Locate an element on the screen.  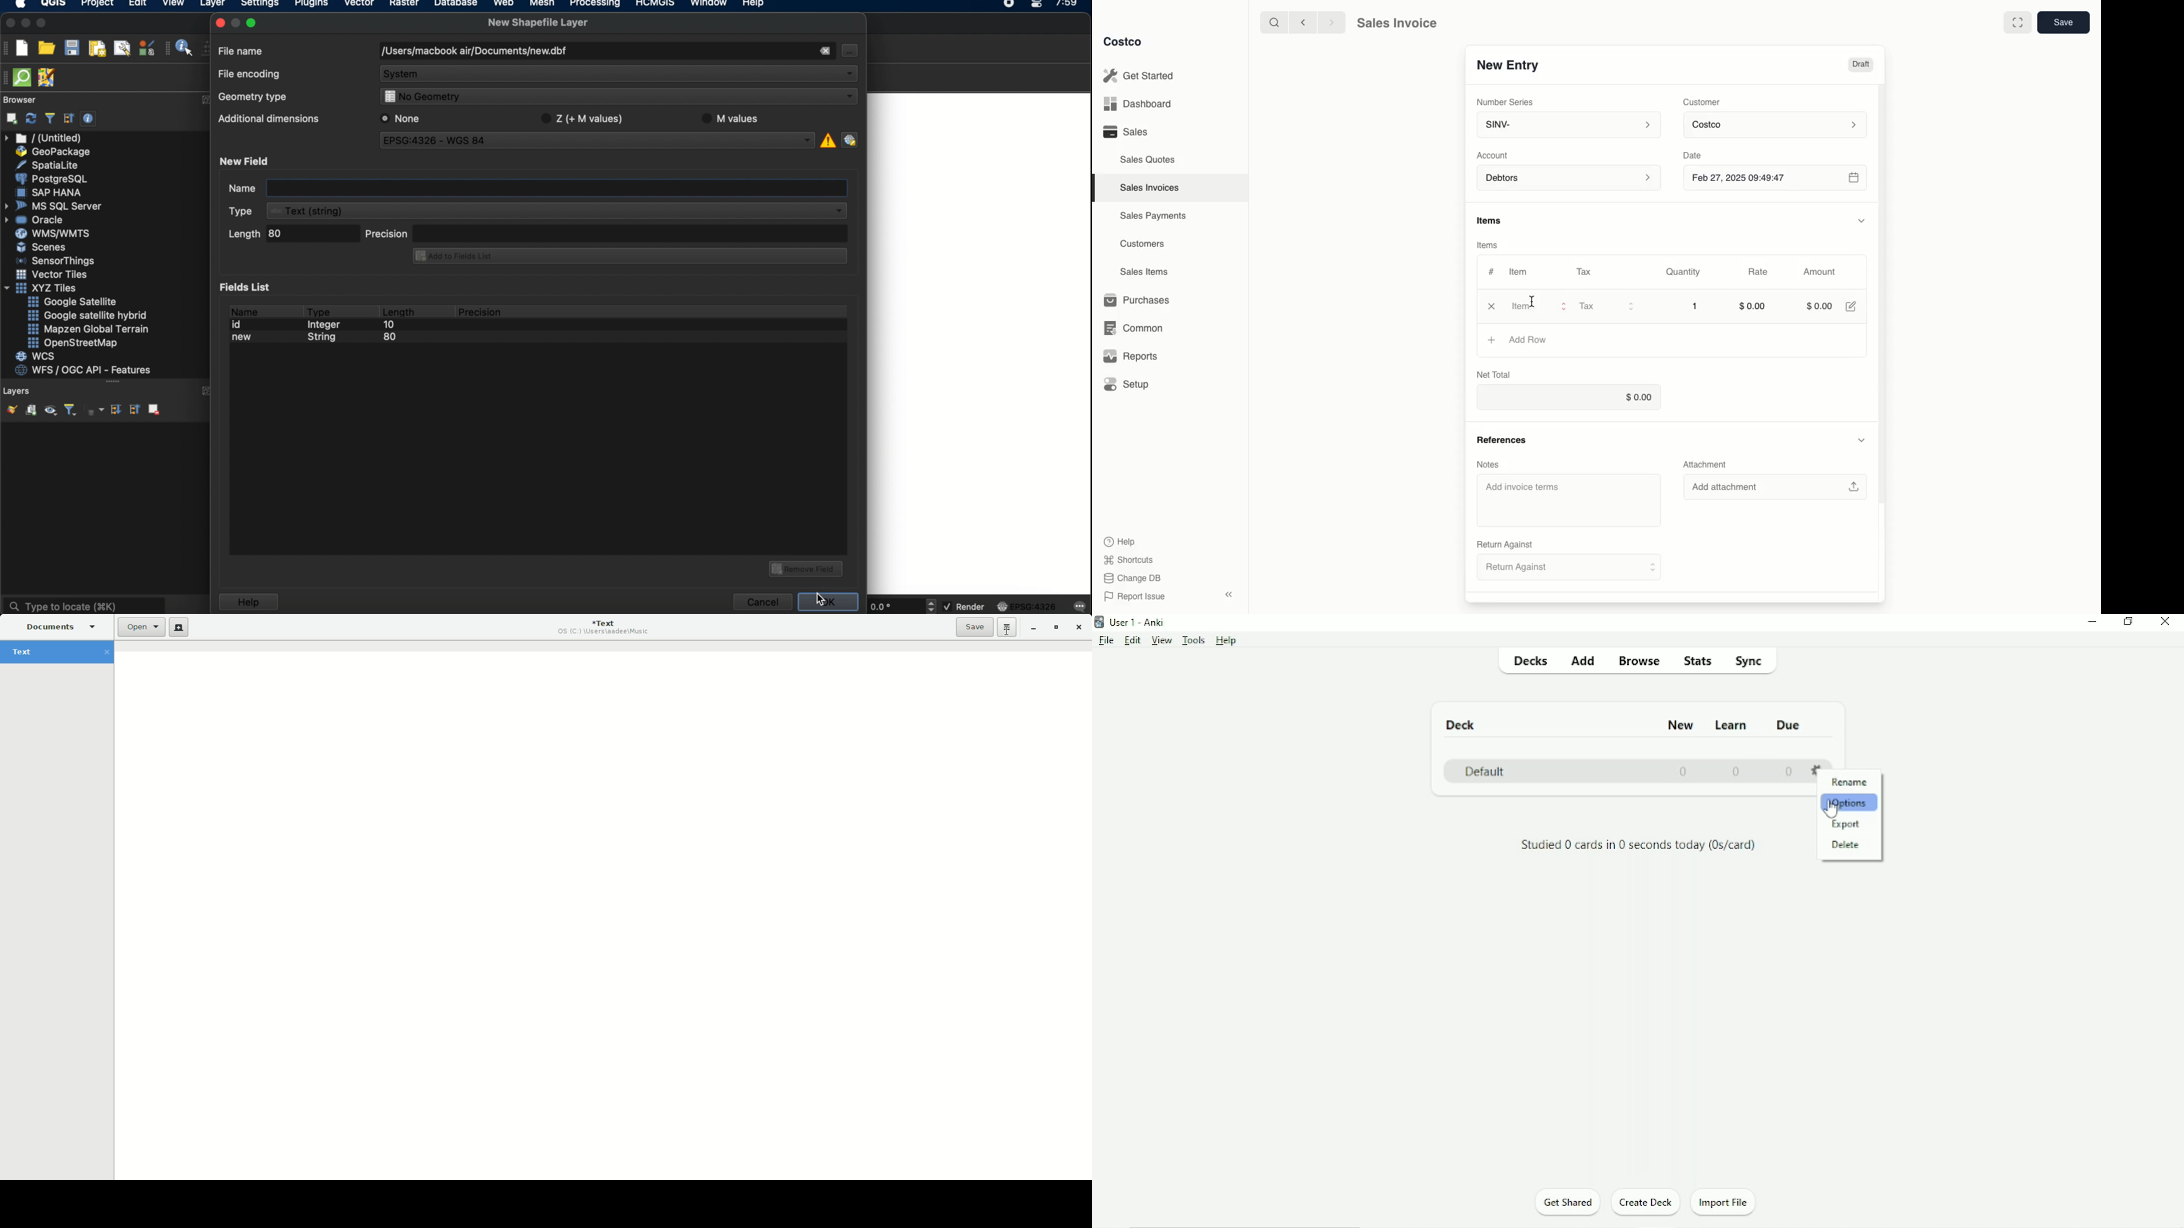
Shortcuts is located at coordinates (1128, 559).